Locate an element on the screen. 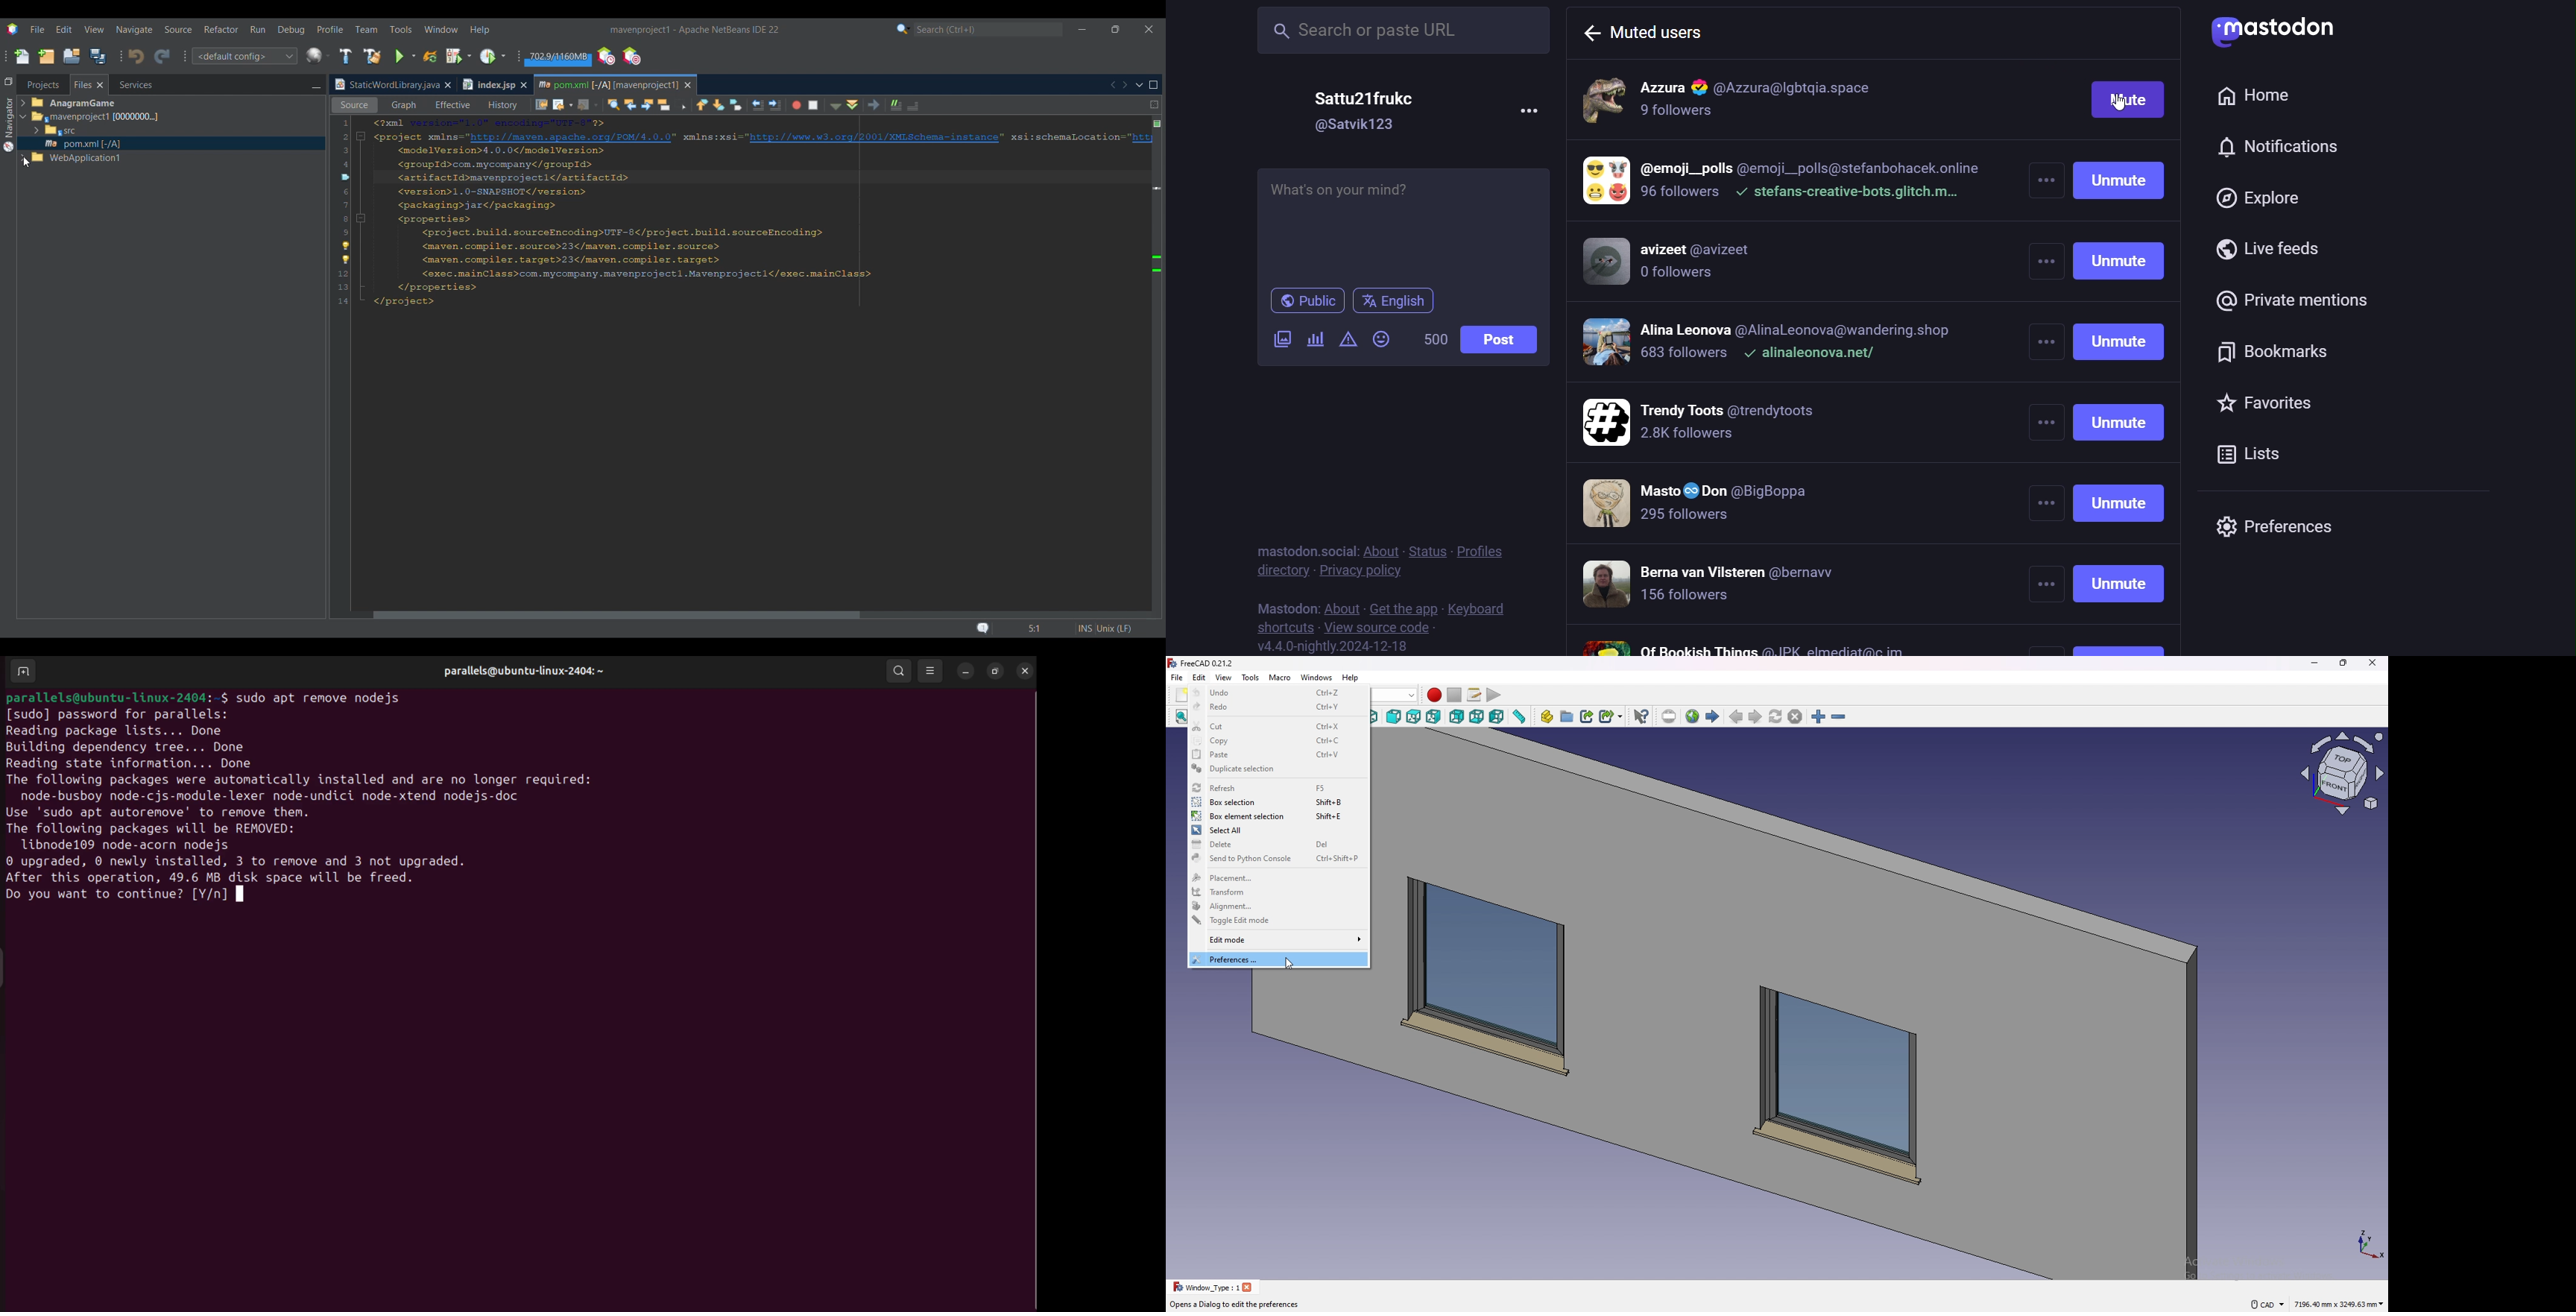  preferences is located at coordinates (1278, 959).